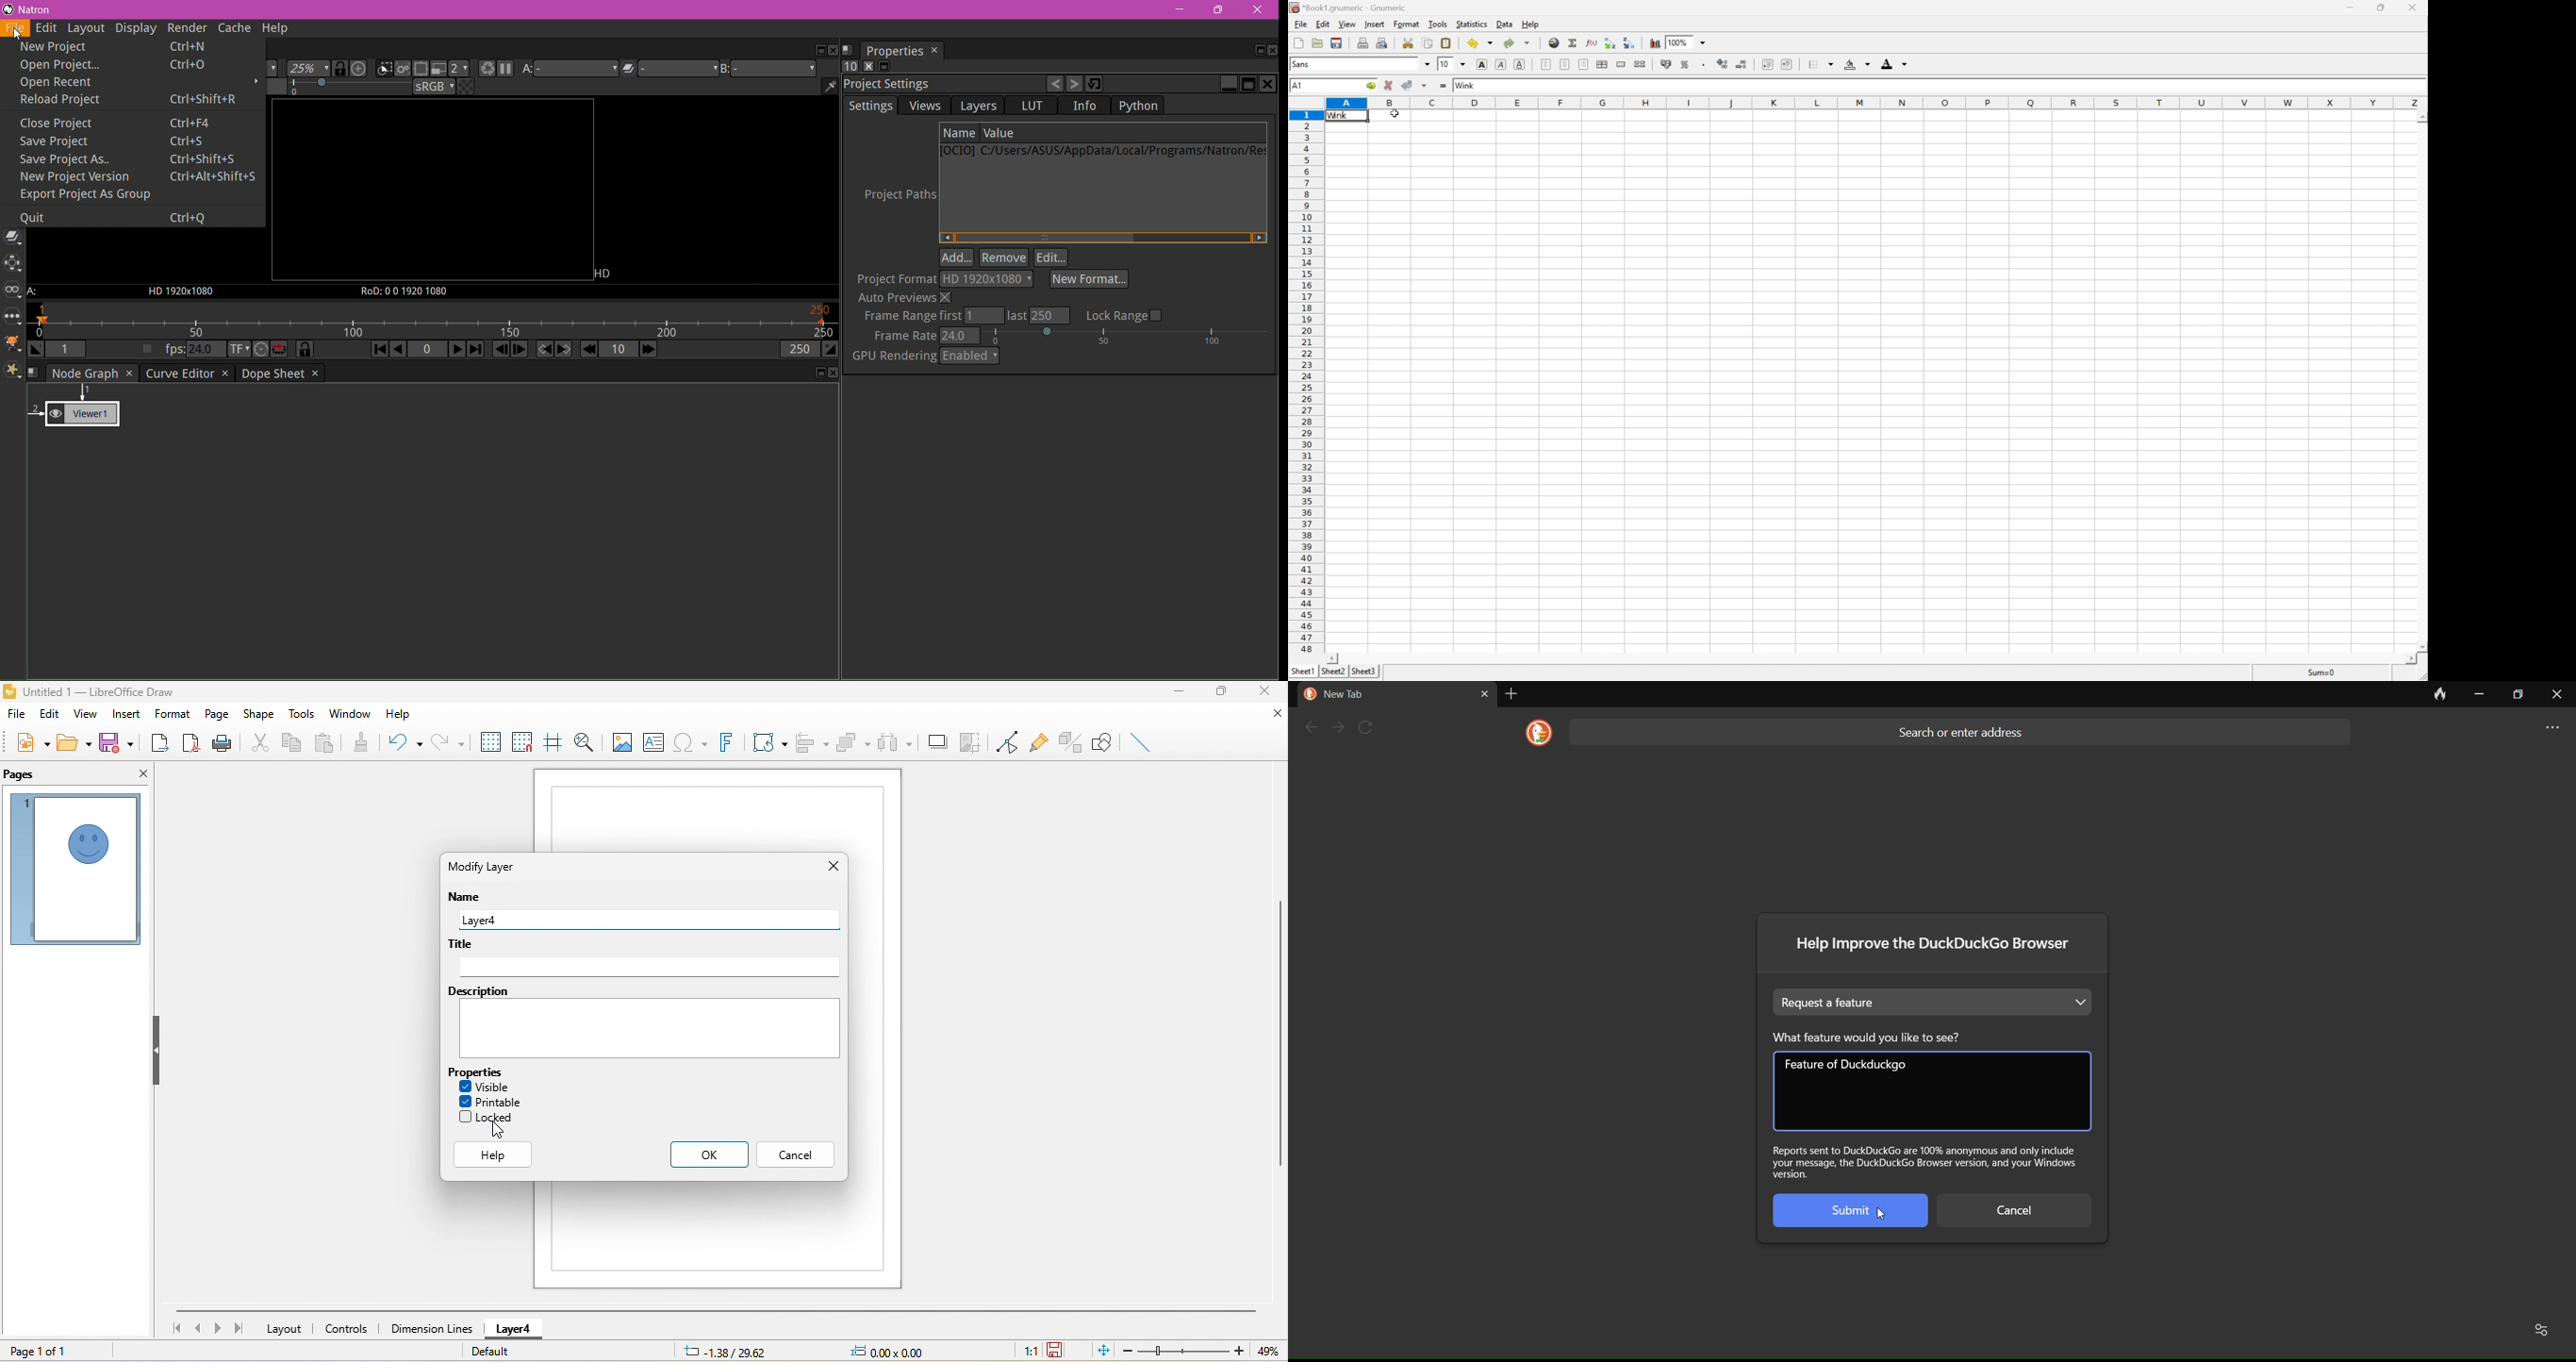 The image size is (2576, 1372). I want to click on file, so click(1300, 24).